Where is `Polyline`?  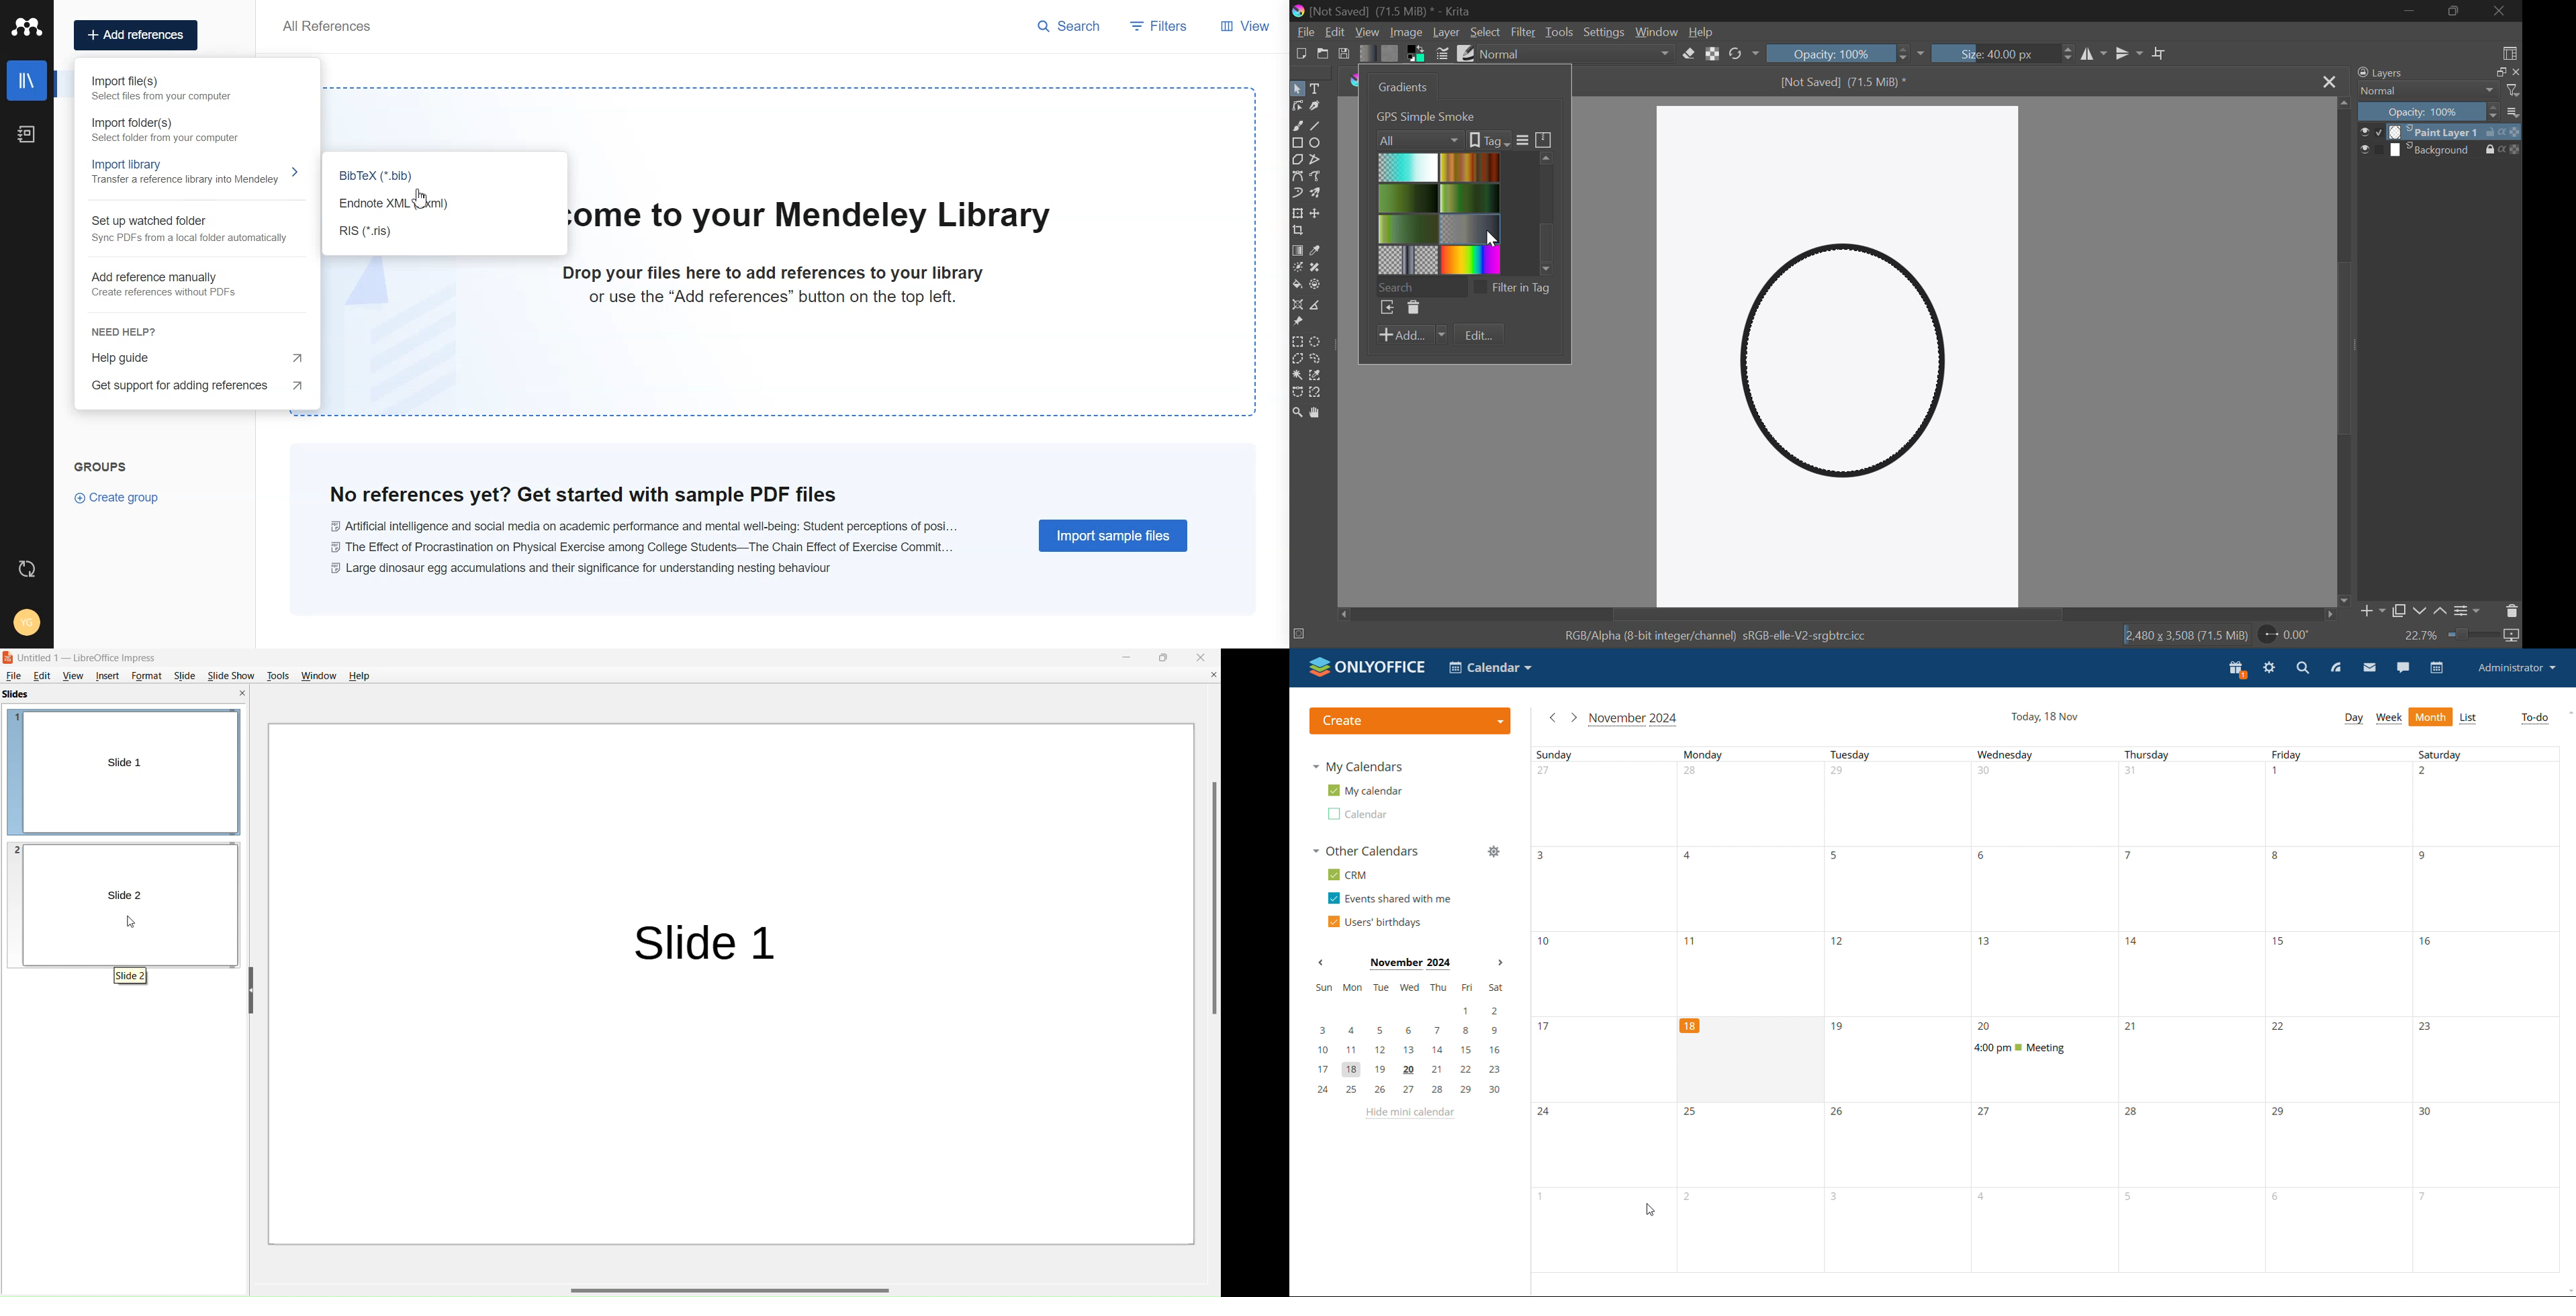 Polyline is located at coordinates (1319, 162).